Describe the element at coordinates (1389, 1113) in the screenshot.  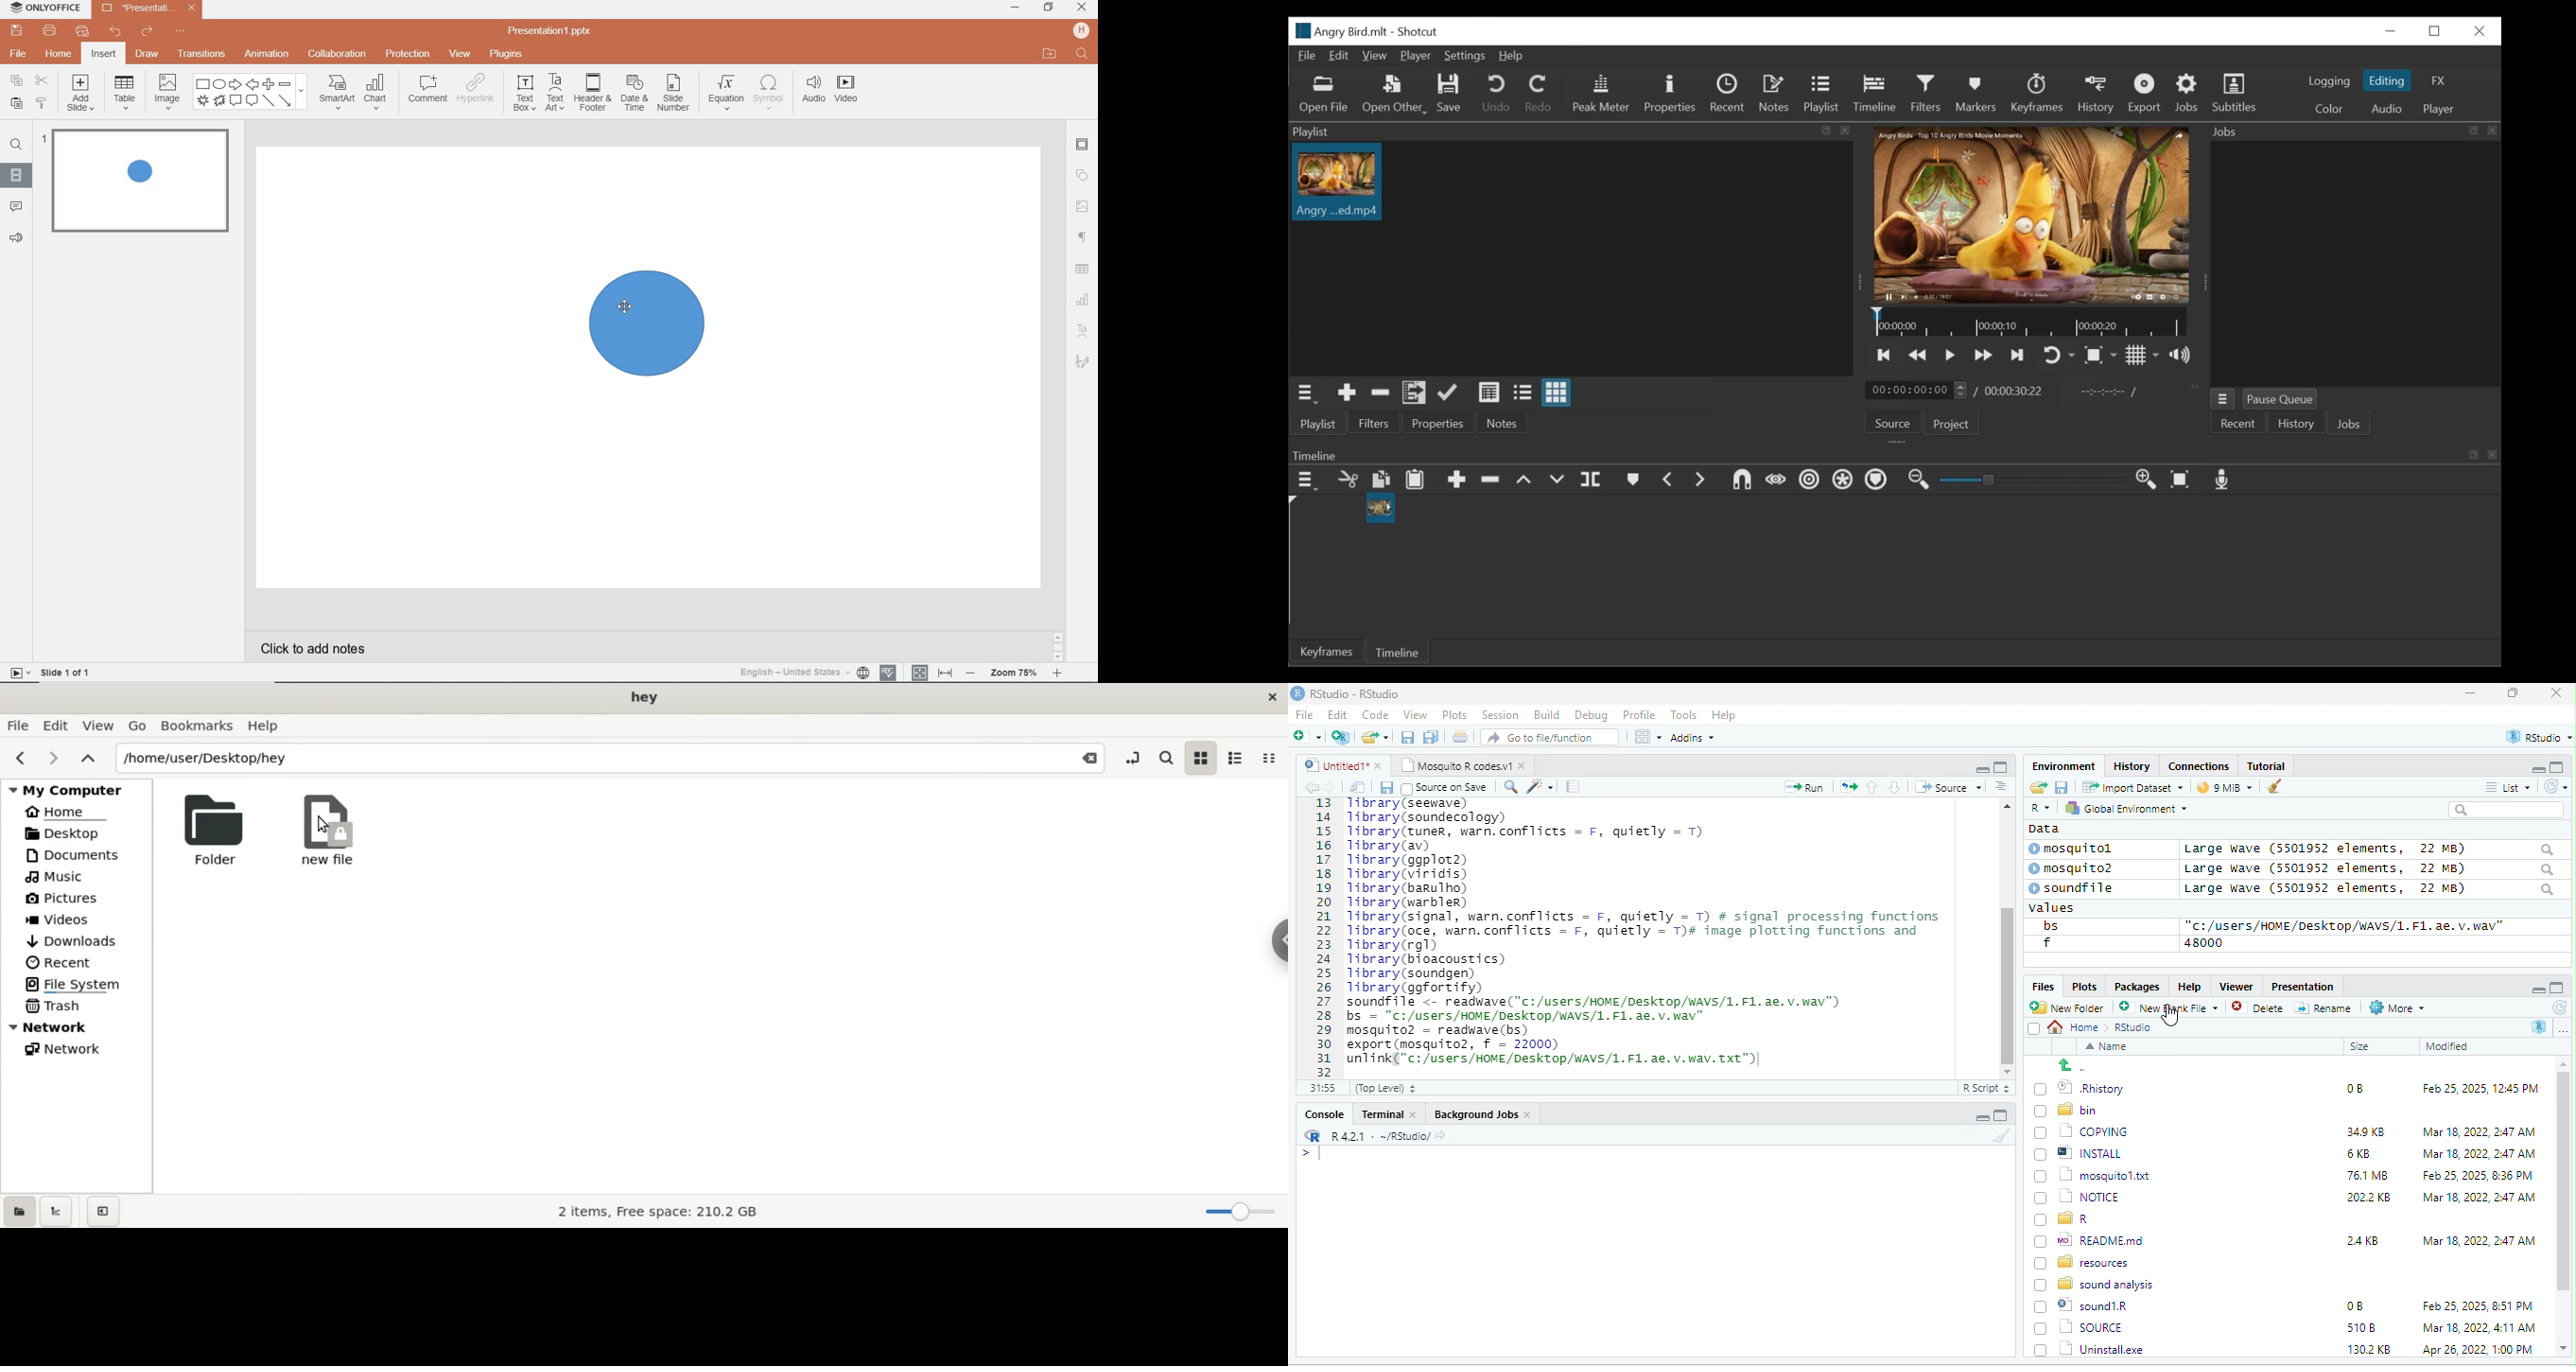
I see `Terminal` at that location.